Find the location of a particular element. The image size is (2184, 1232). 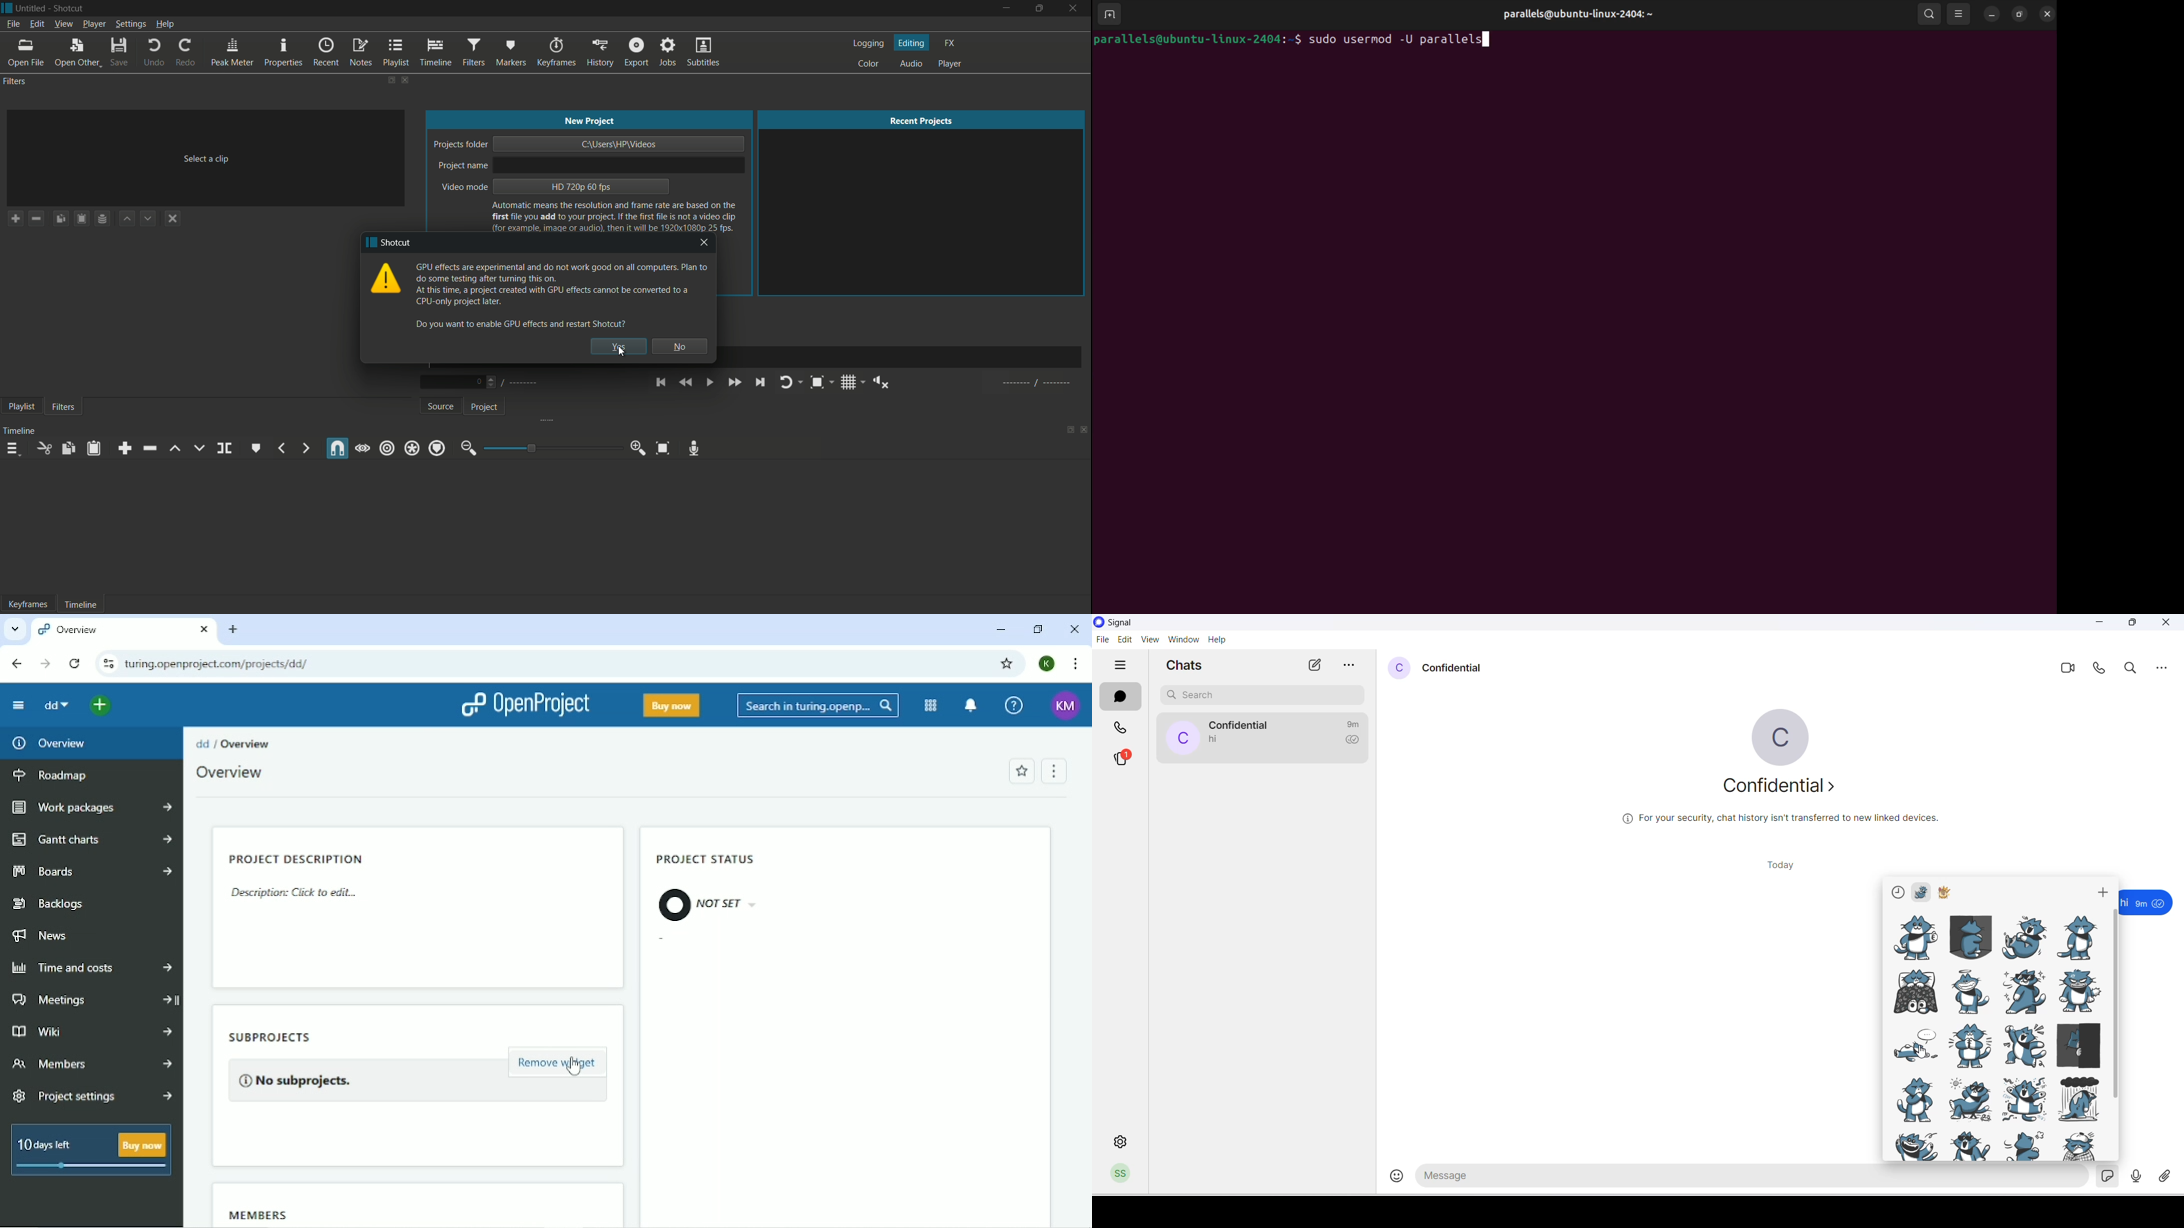

copy is located at coordinates (69, 449).